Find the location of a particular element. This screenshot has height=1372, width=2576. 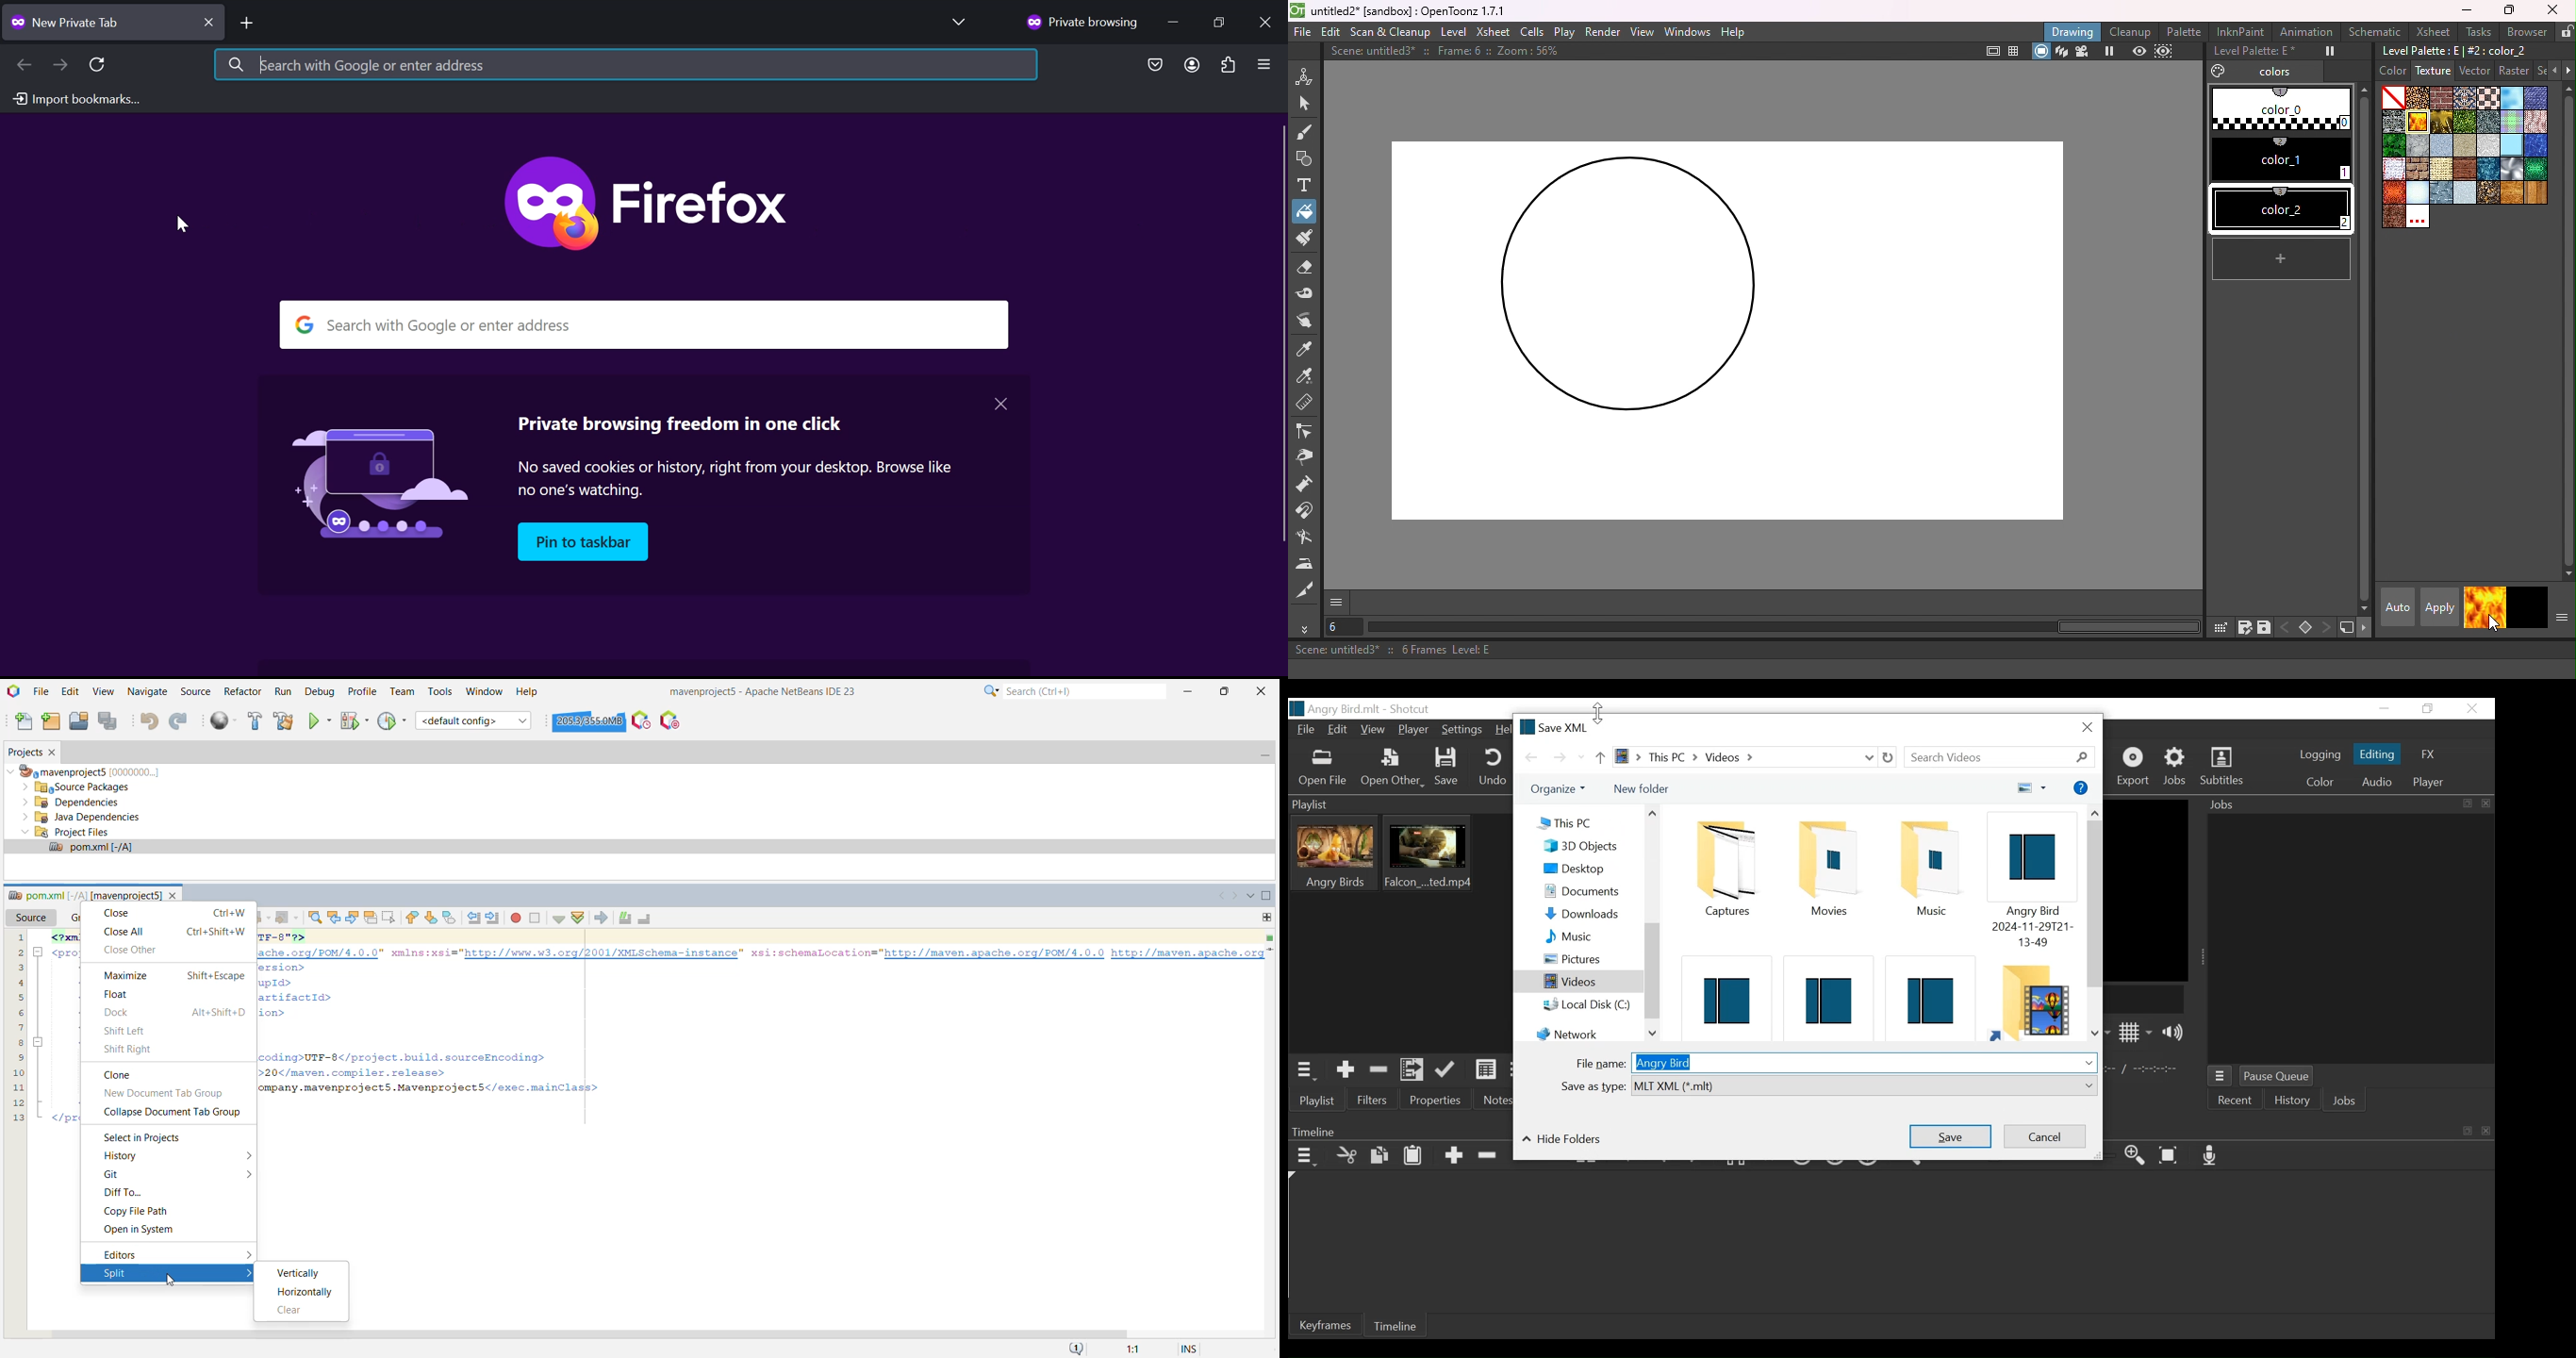

Save is located at coordinates (1951, 1135).